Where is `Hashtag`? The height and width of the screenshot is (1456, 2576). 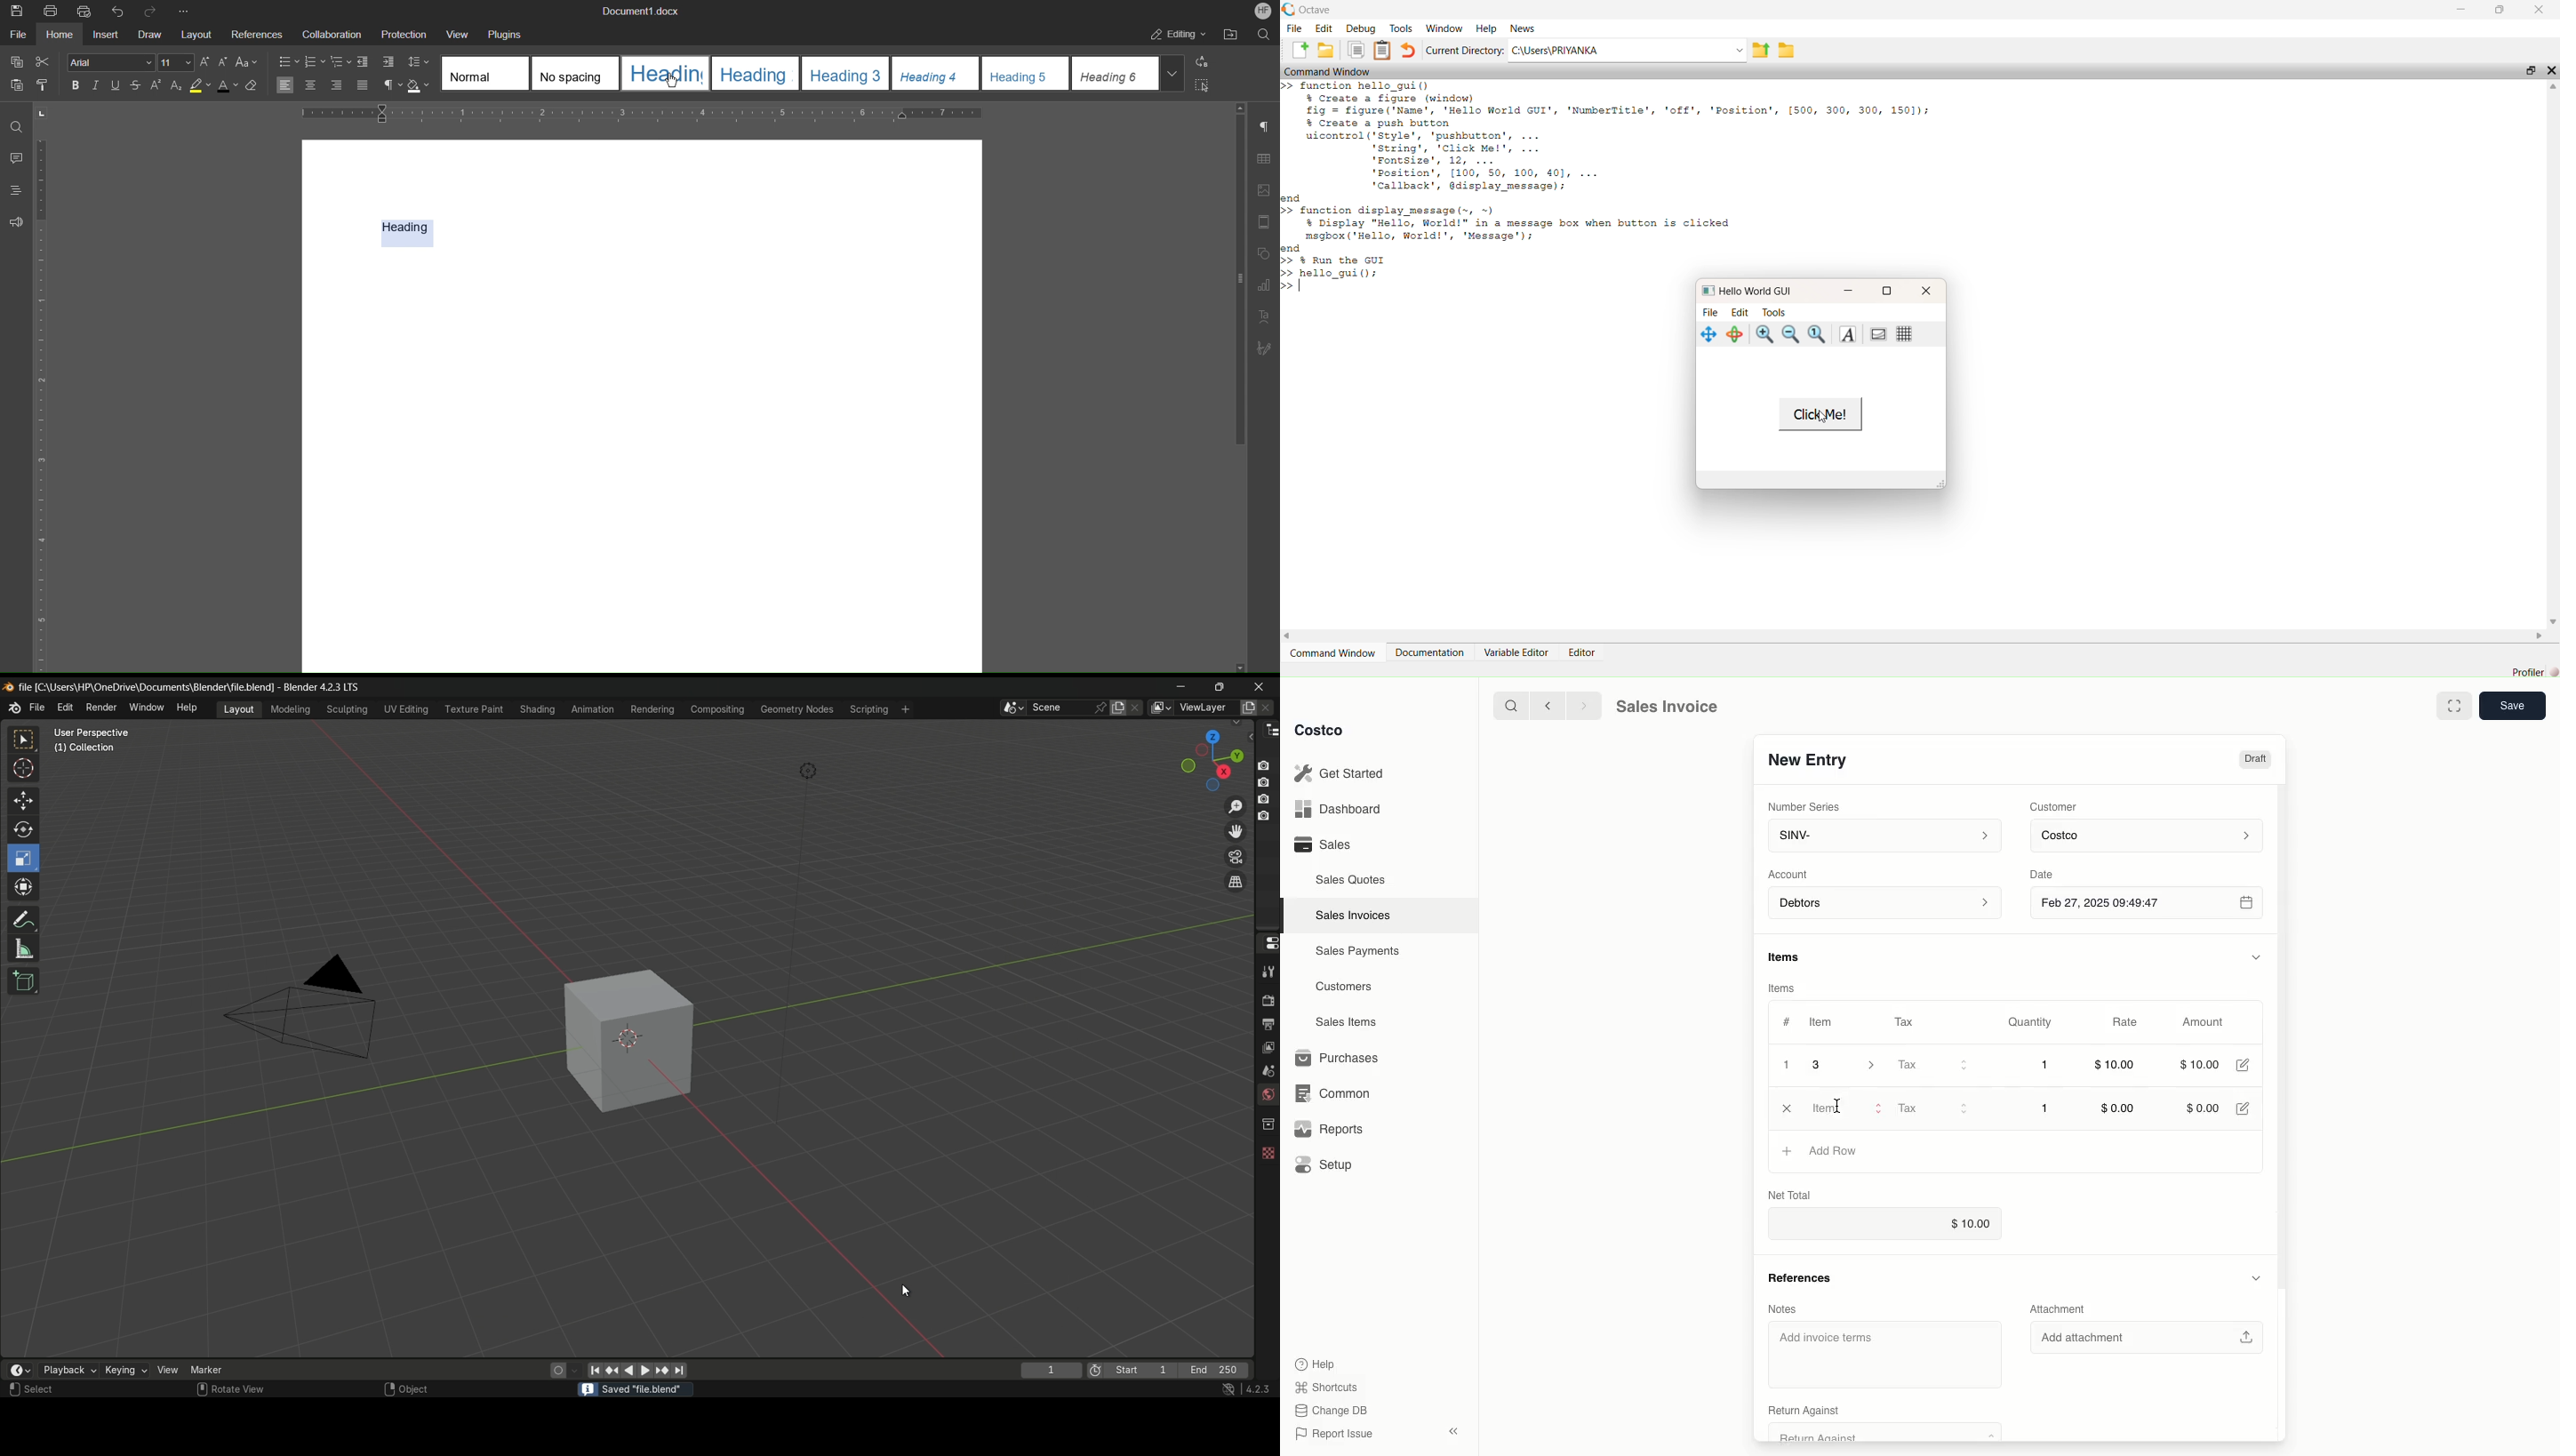
Hashtag is located at coordinates (1786, 1022).